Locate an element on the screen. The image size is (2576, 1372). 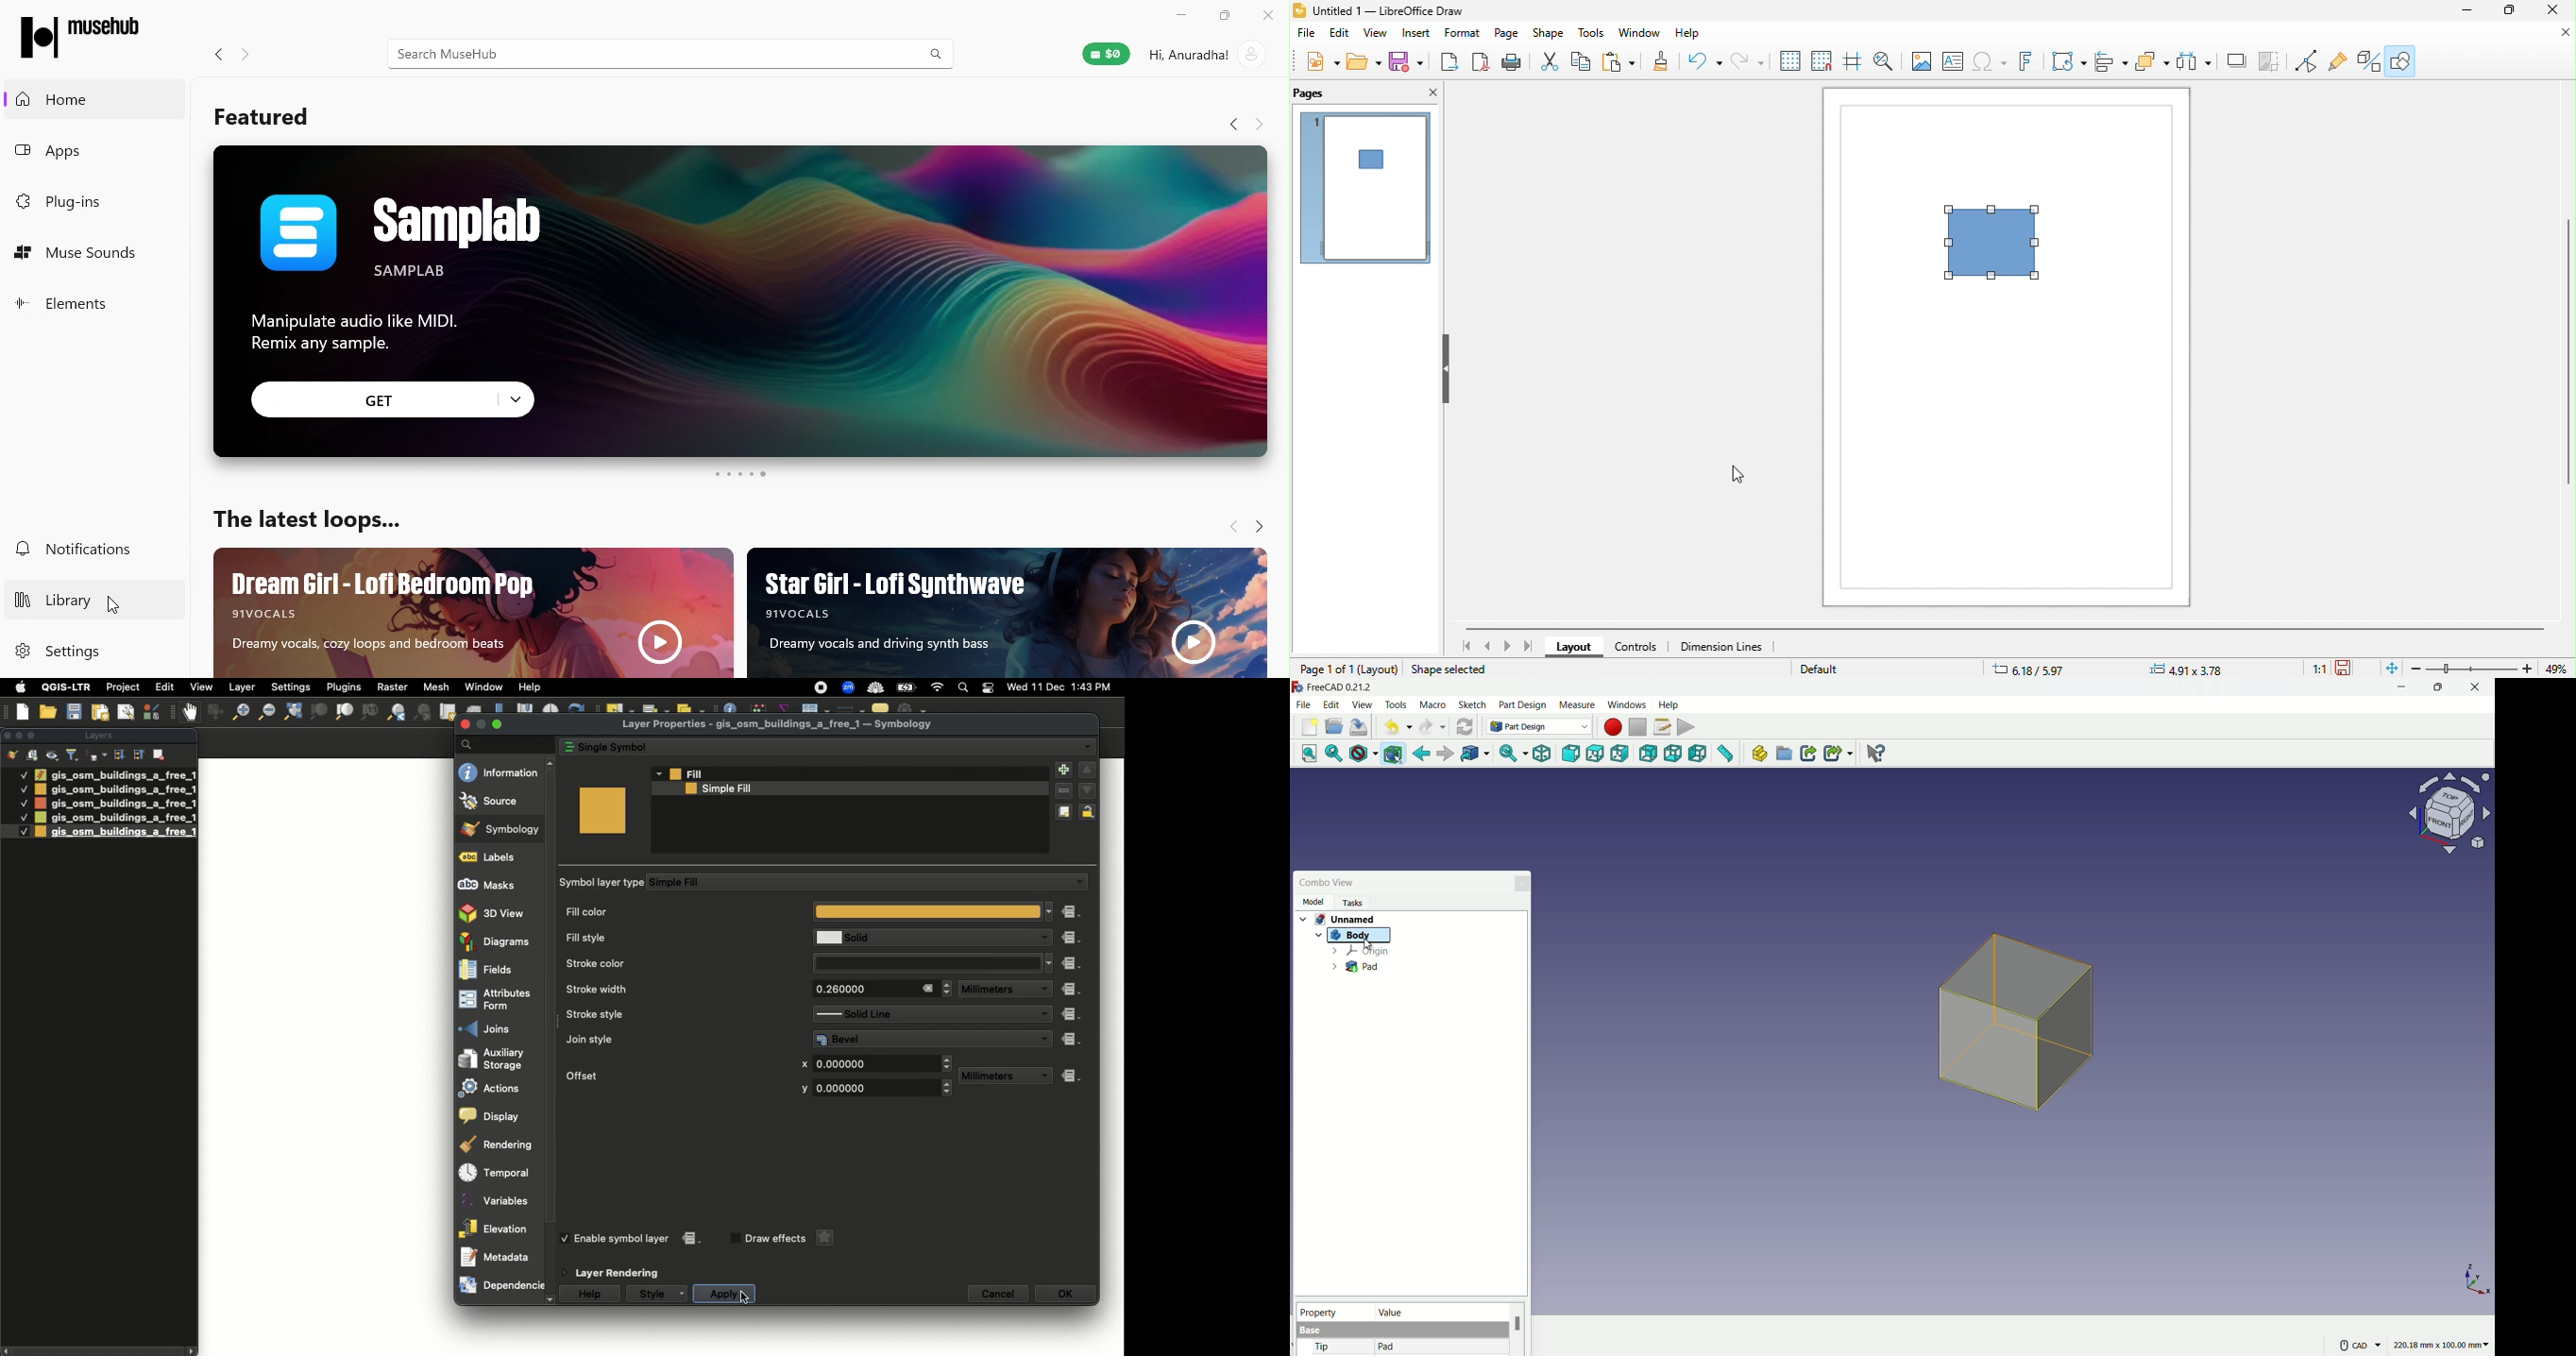
refresh is located at coordinates (1464, 726).